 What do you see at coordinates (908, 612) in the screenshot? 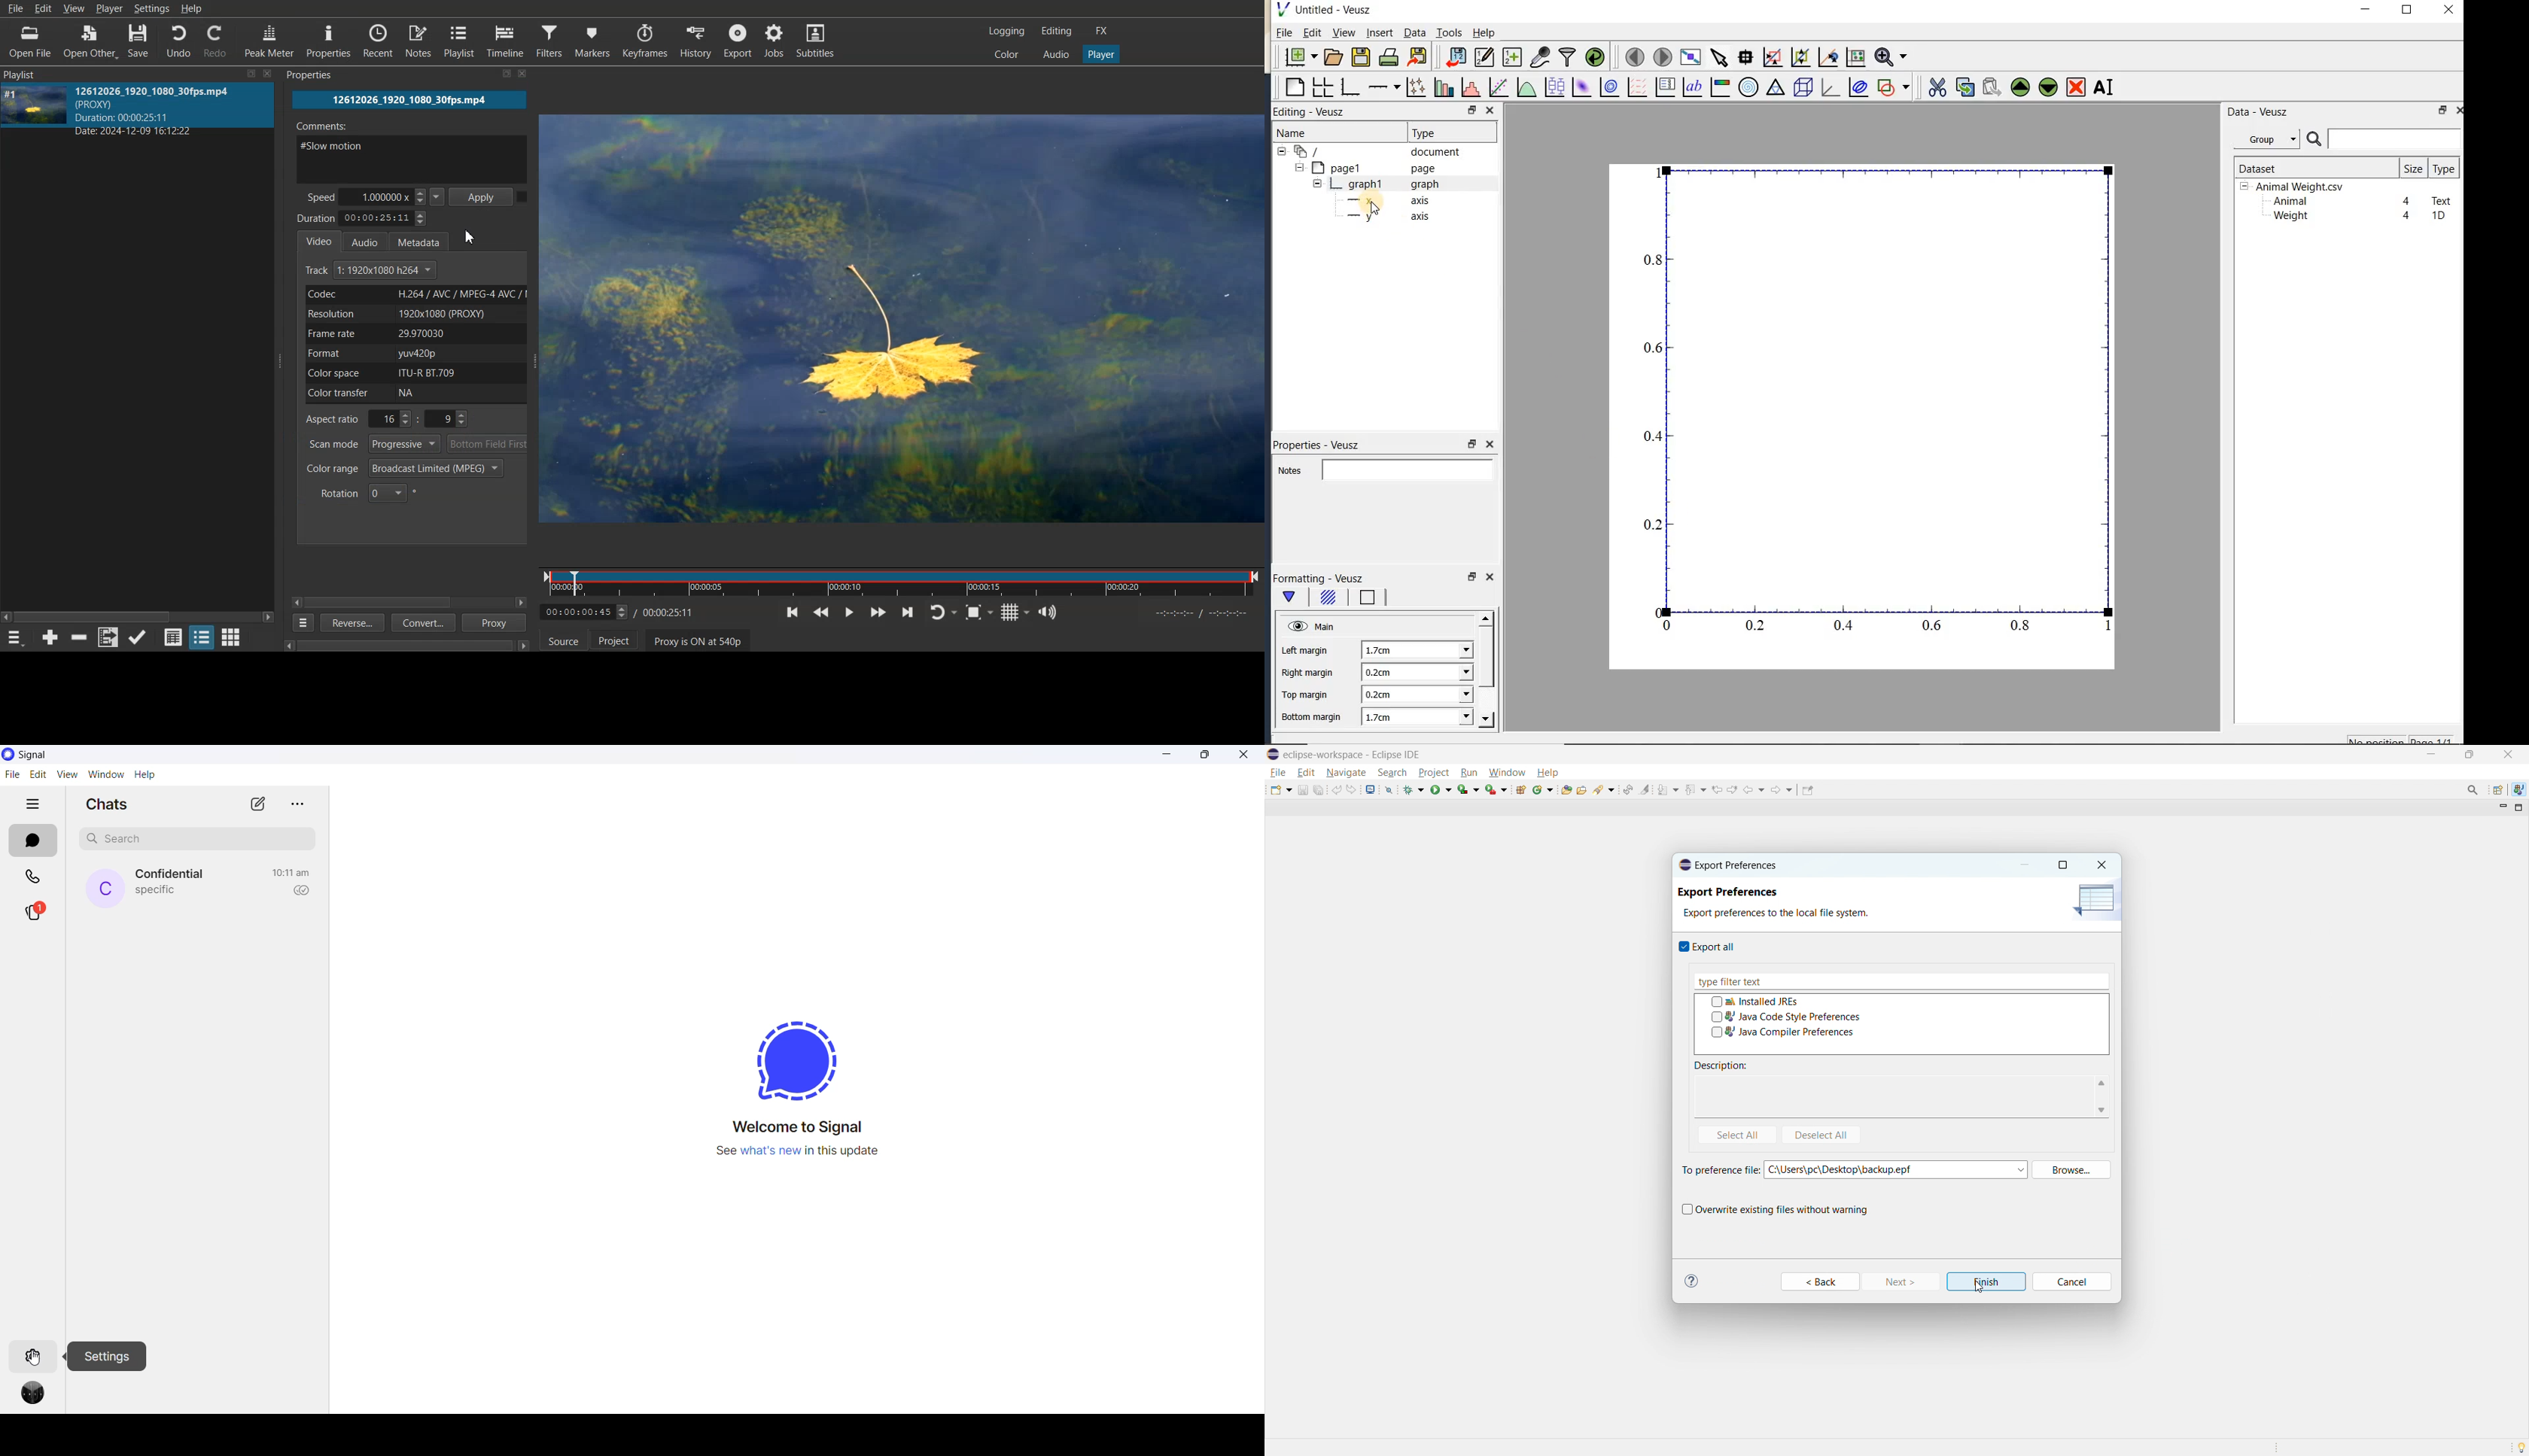
I see `Skip to the next point` at bounding box center [908, 612].